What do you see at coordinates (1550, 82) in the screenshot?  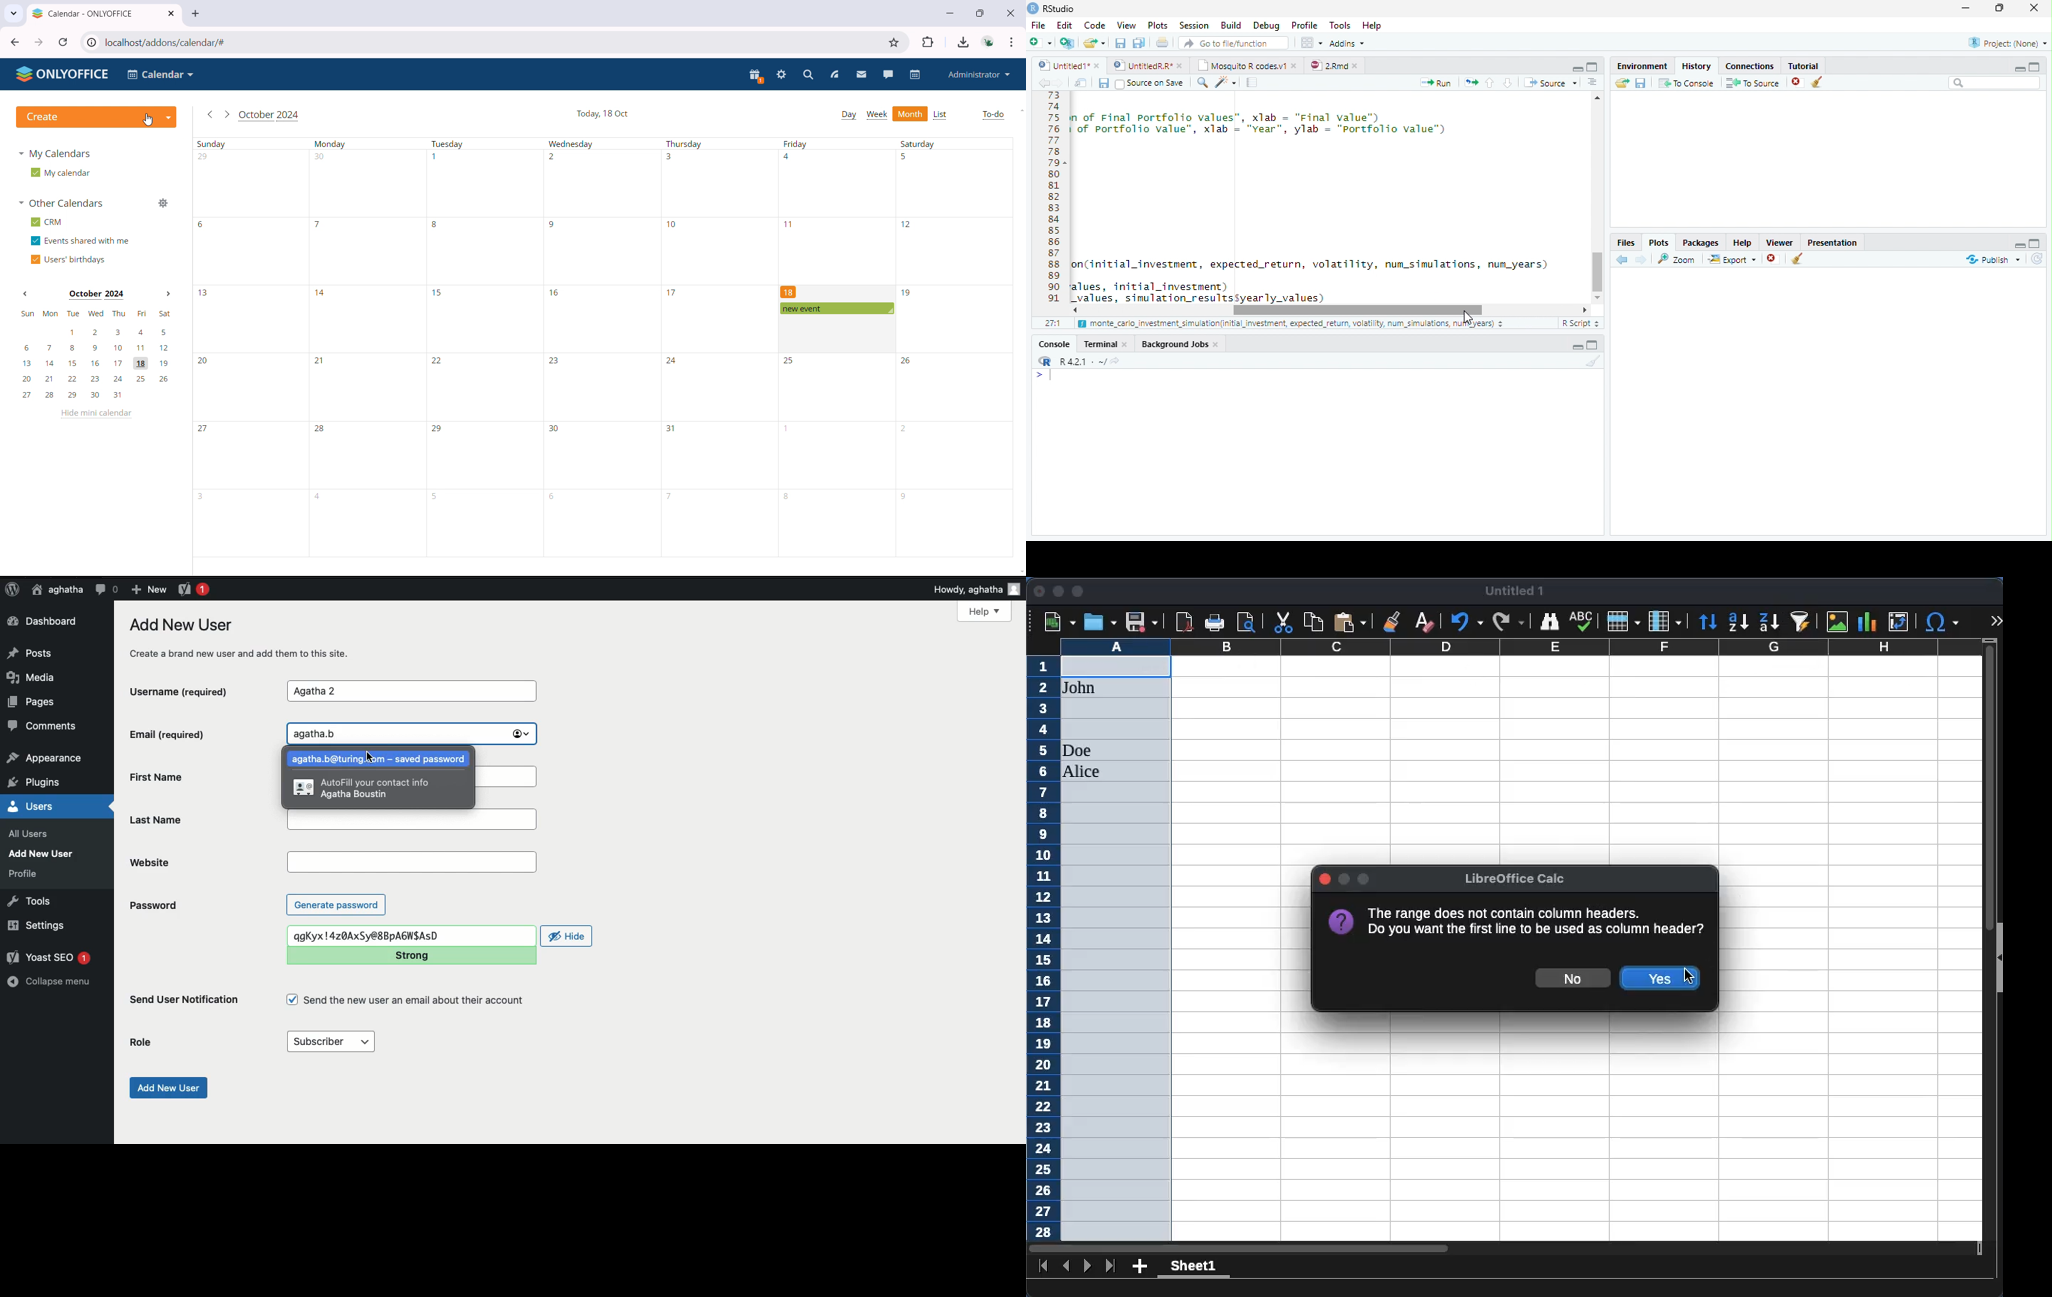 I see `Source` at bounding box center [1550, 82].